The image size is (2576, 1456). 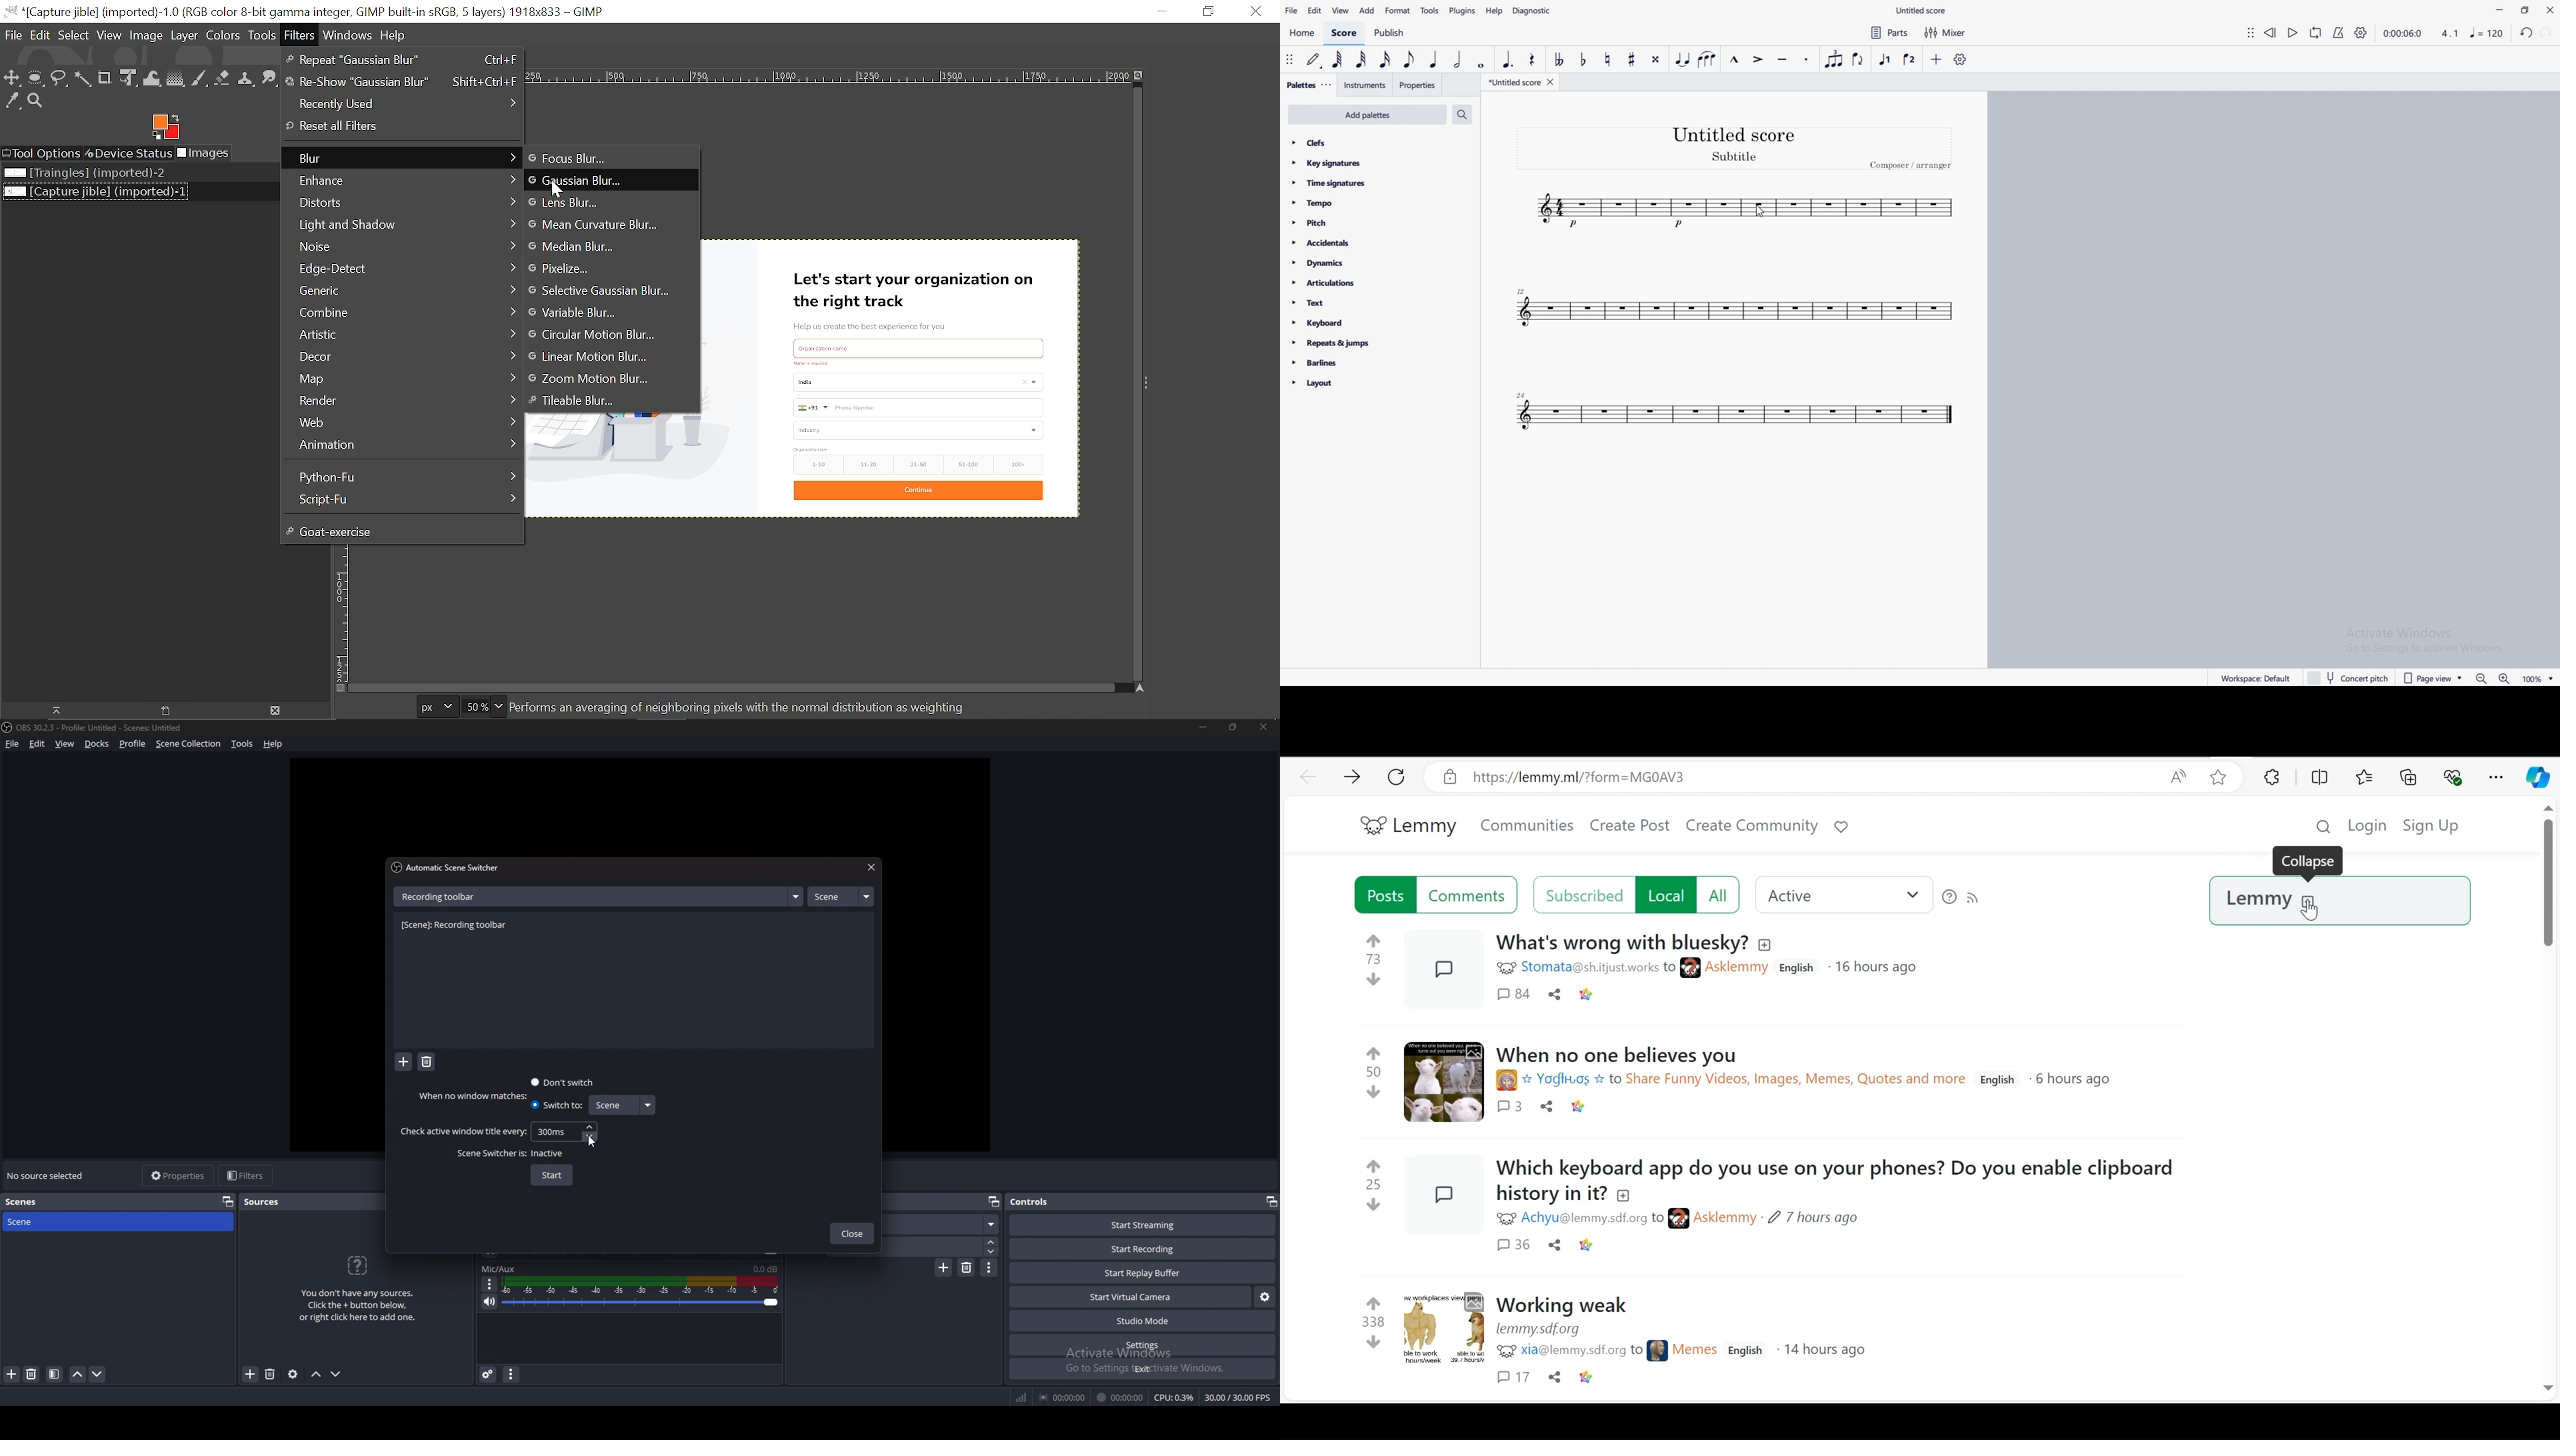 What do you see at coordinates (1063, 1397) in the screenshot?
I see `stream duration` at bounding box center [1063, 1397].